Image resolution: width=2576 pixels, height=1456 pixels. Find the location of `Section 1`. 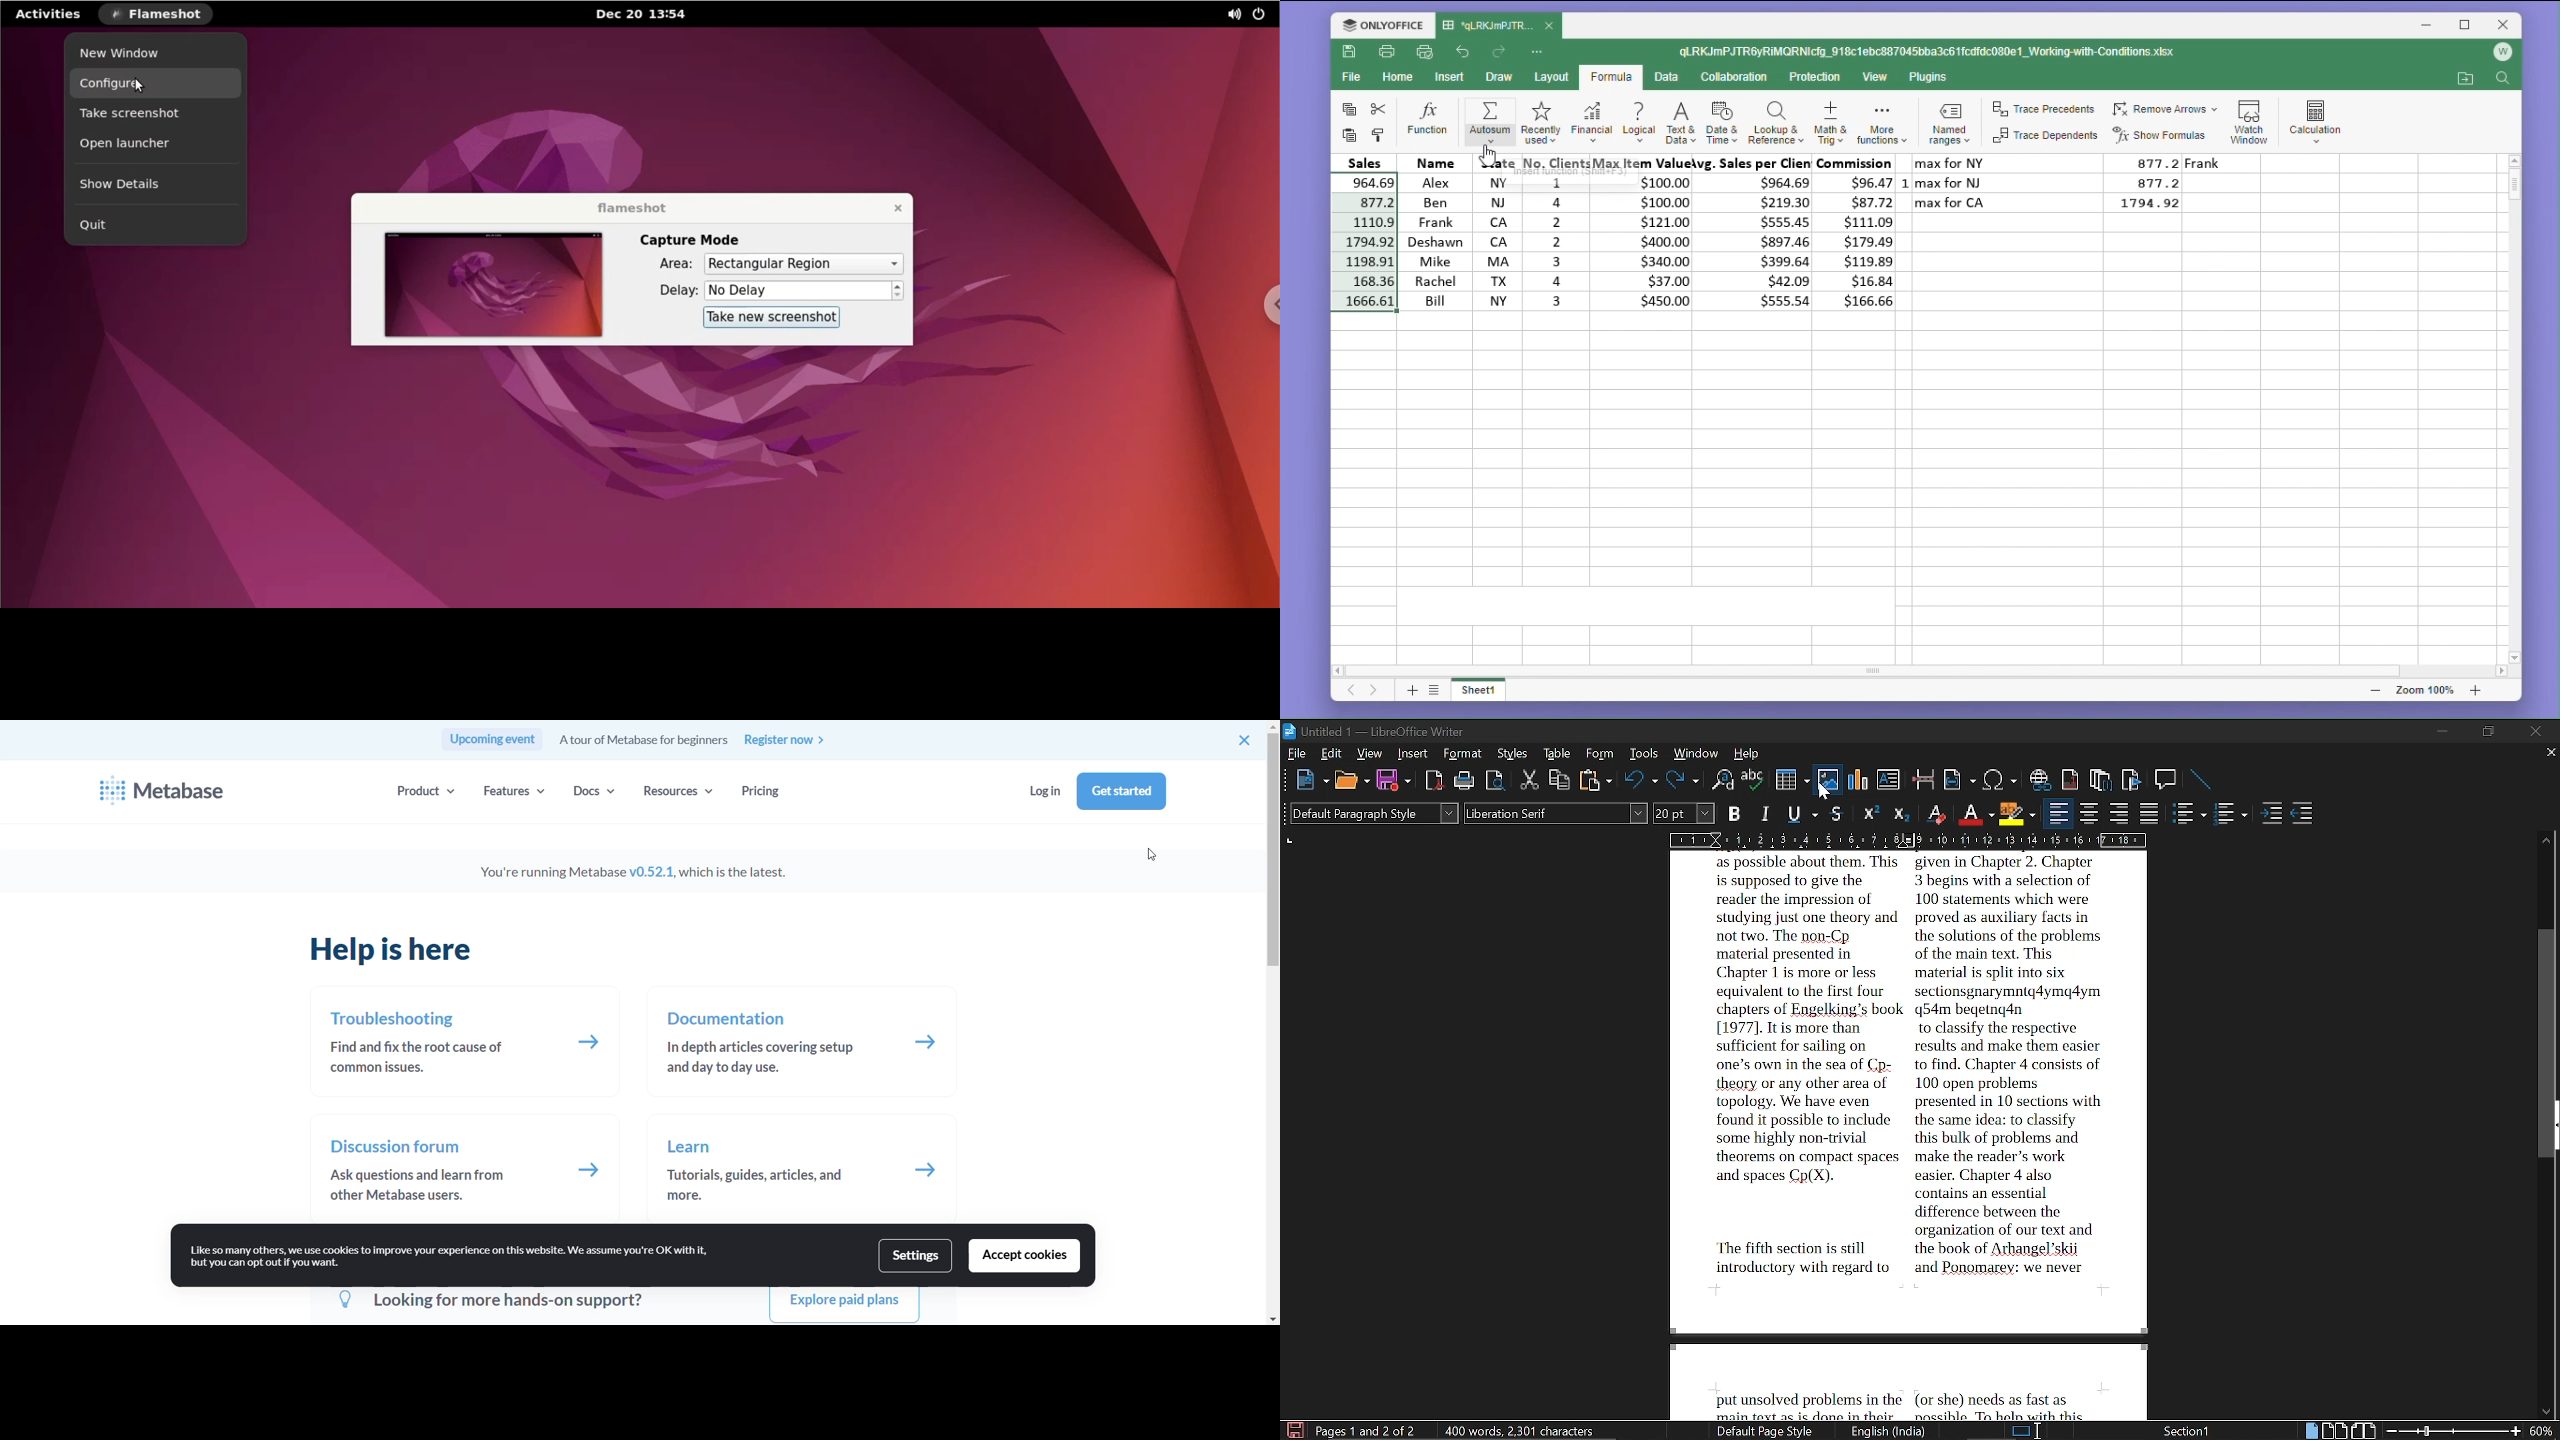

Section 1 is located at coordinates (2183, 1430).